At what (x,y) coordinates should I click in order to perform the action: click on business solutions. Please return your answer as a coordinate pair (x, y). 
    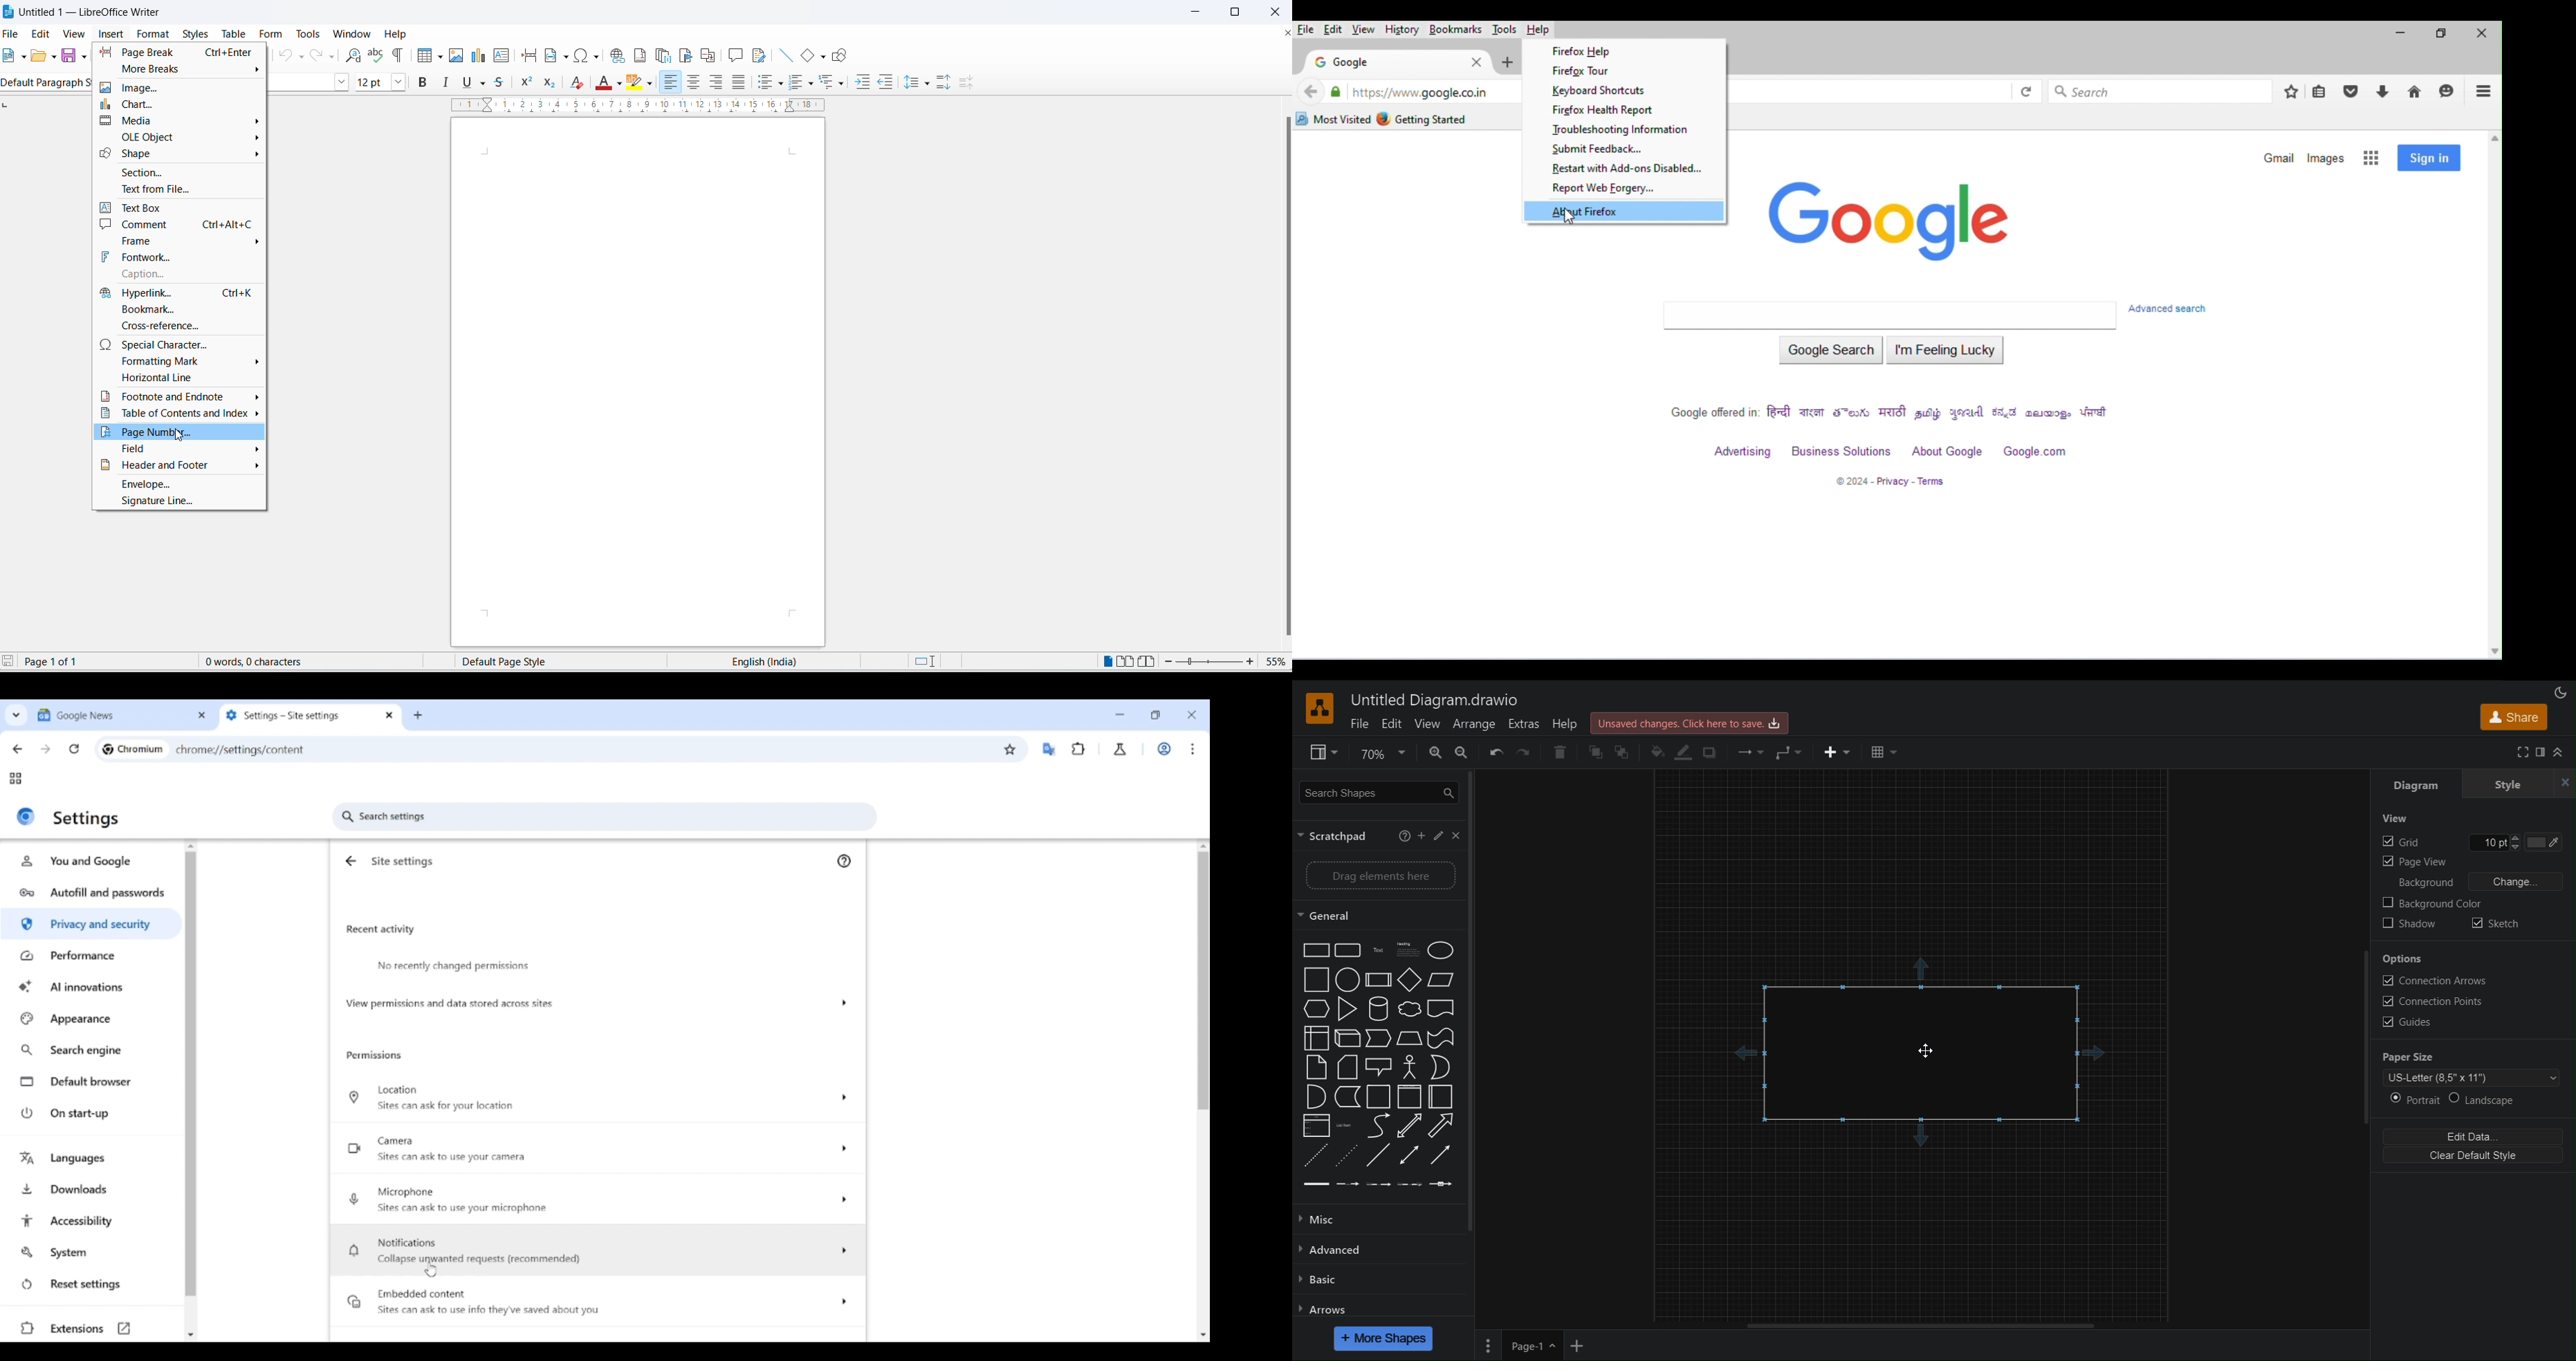
    Looking at the image, I should click on (1840, 452).